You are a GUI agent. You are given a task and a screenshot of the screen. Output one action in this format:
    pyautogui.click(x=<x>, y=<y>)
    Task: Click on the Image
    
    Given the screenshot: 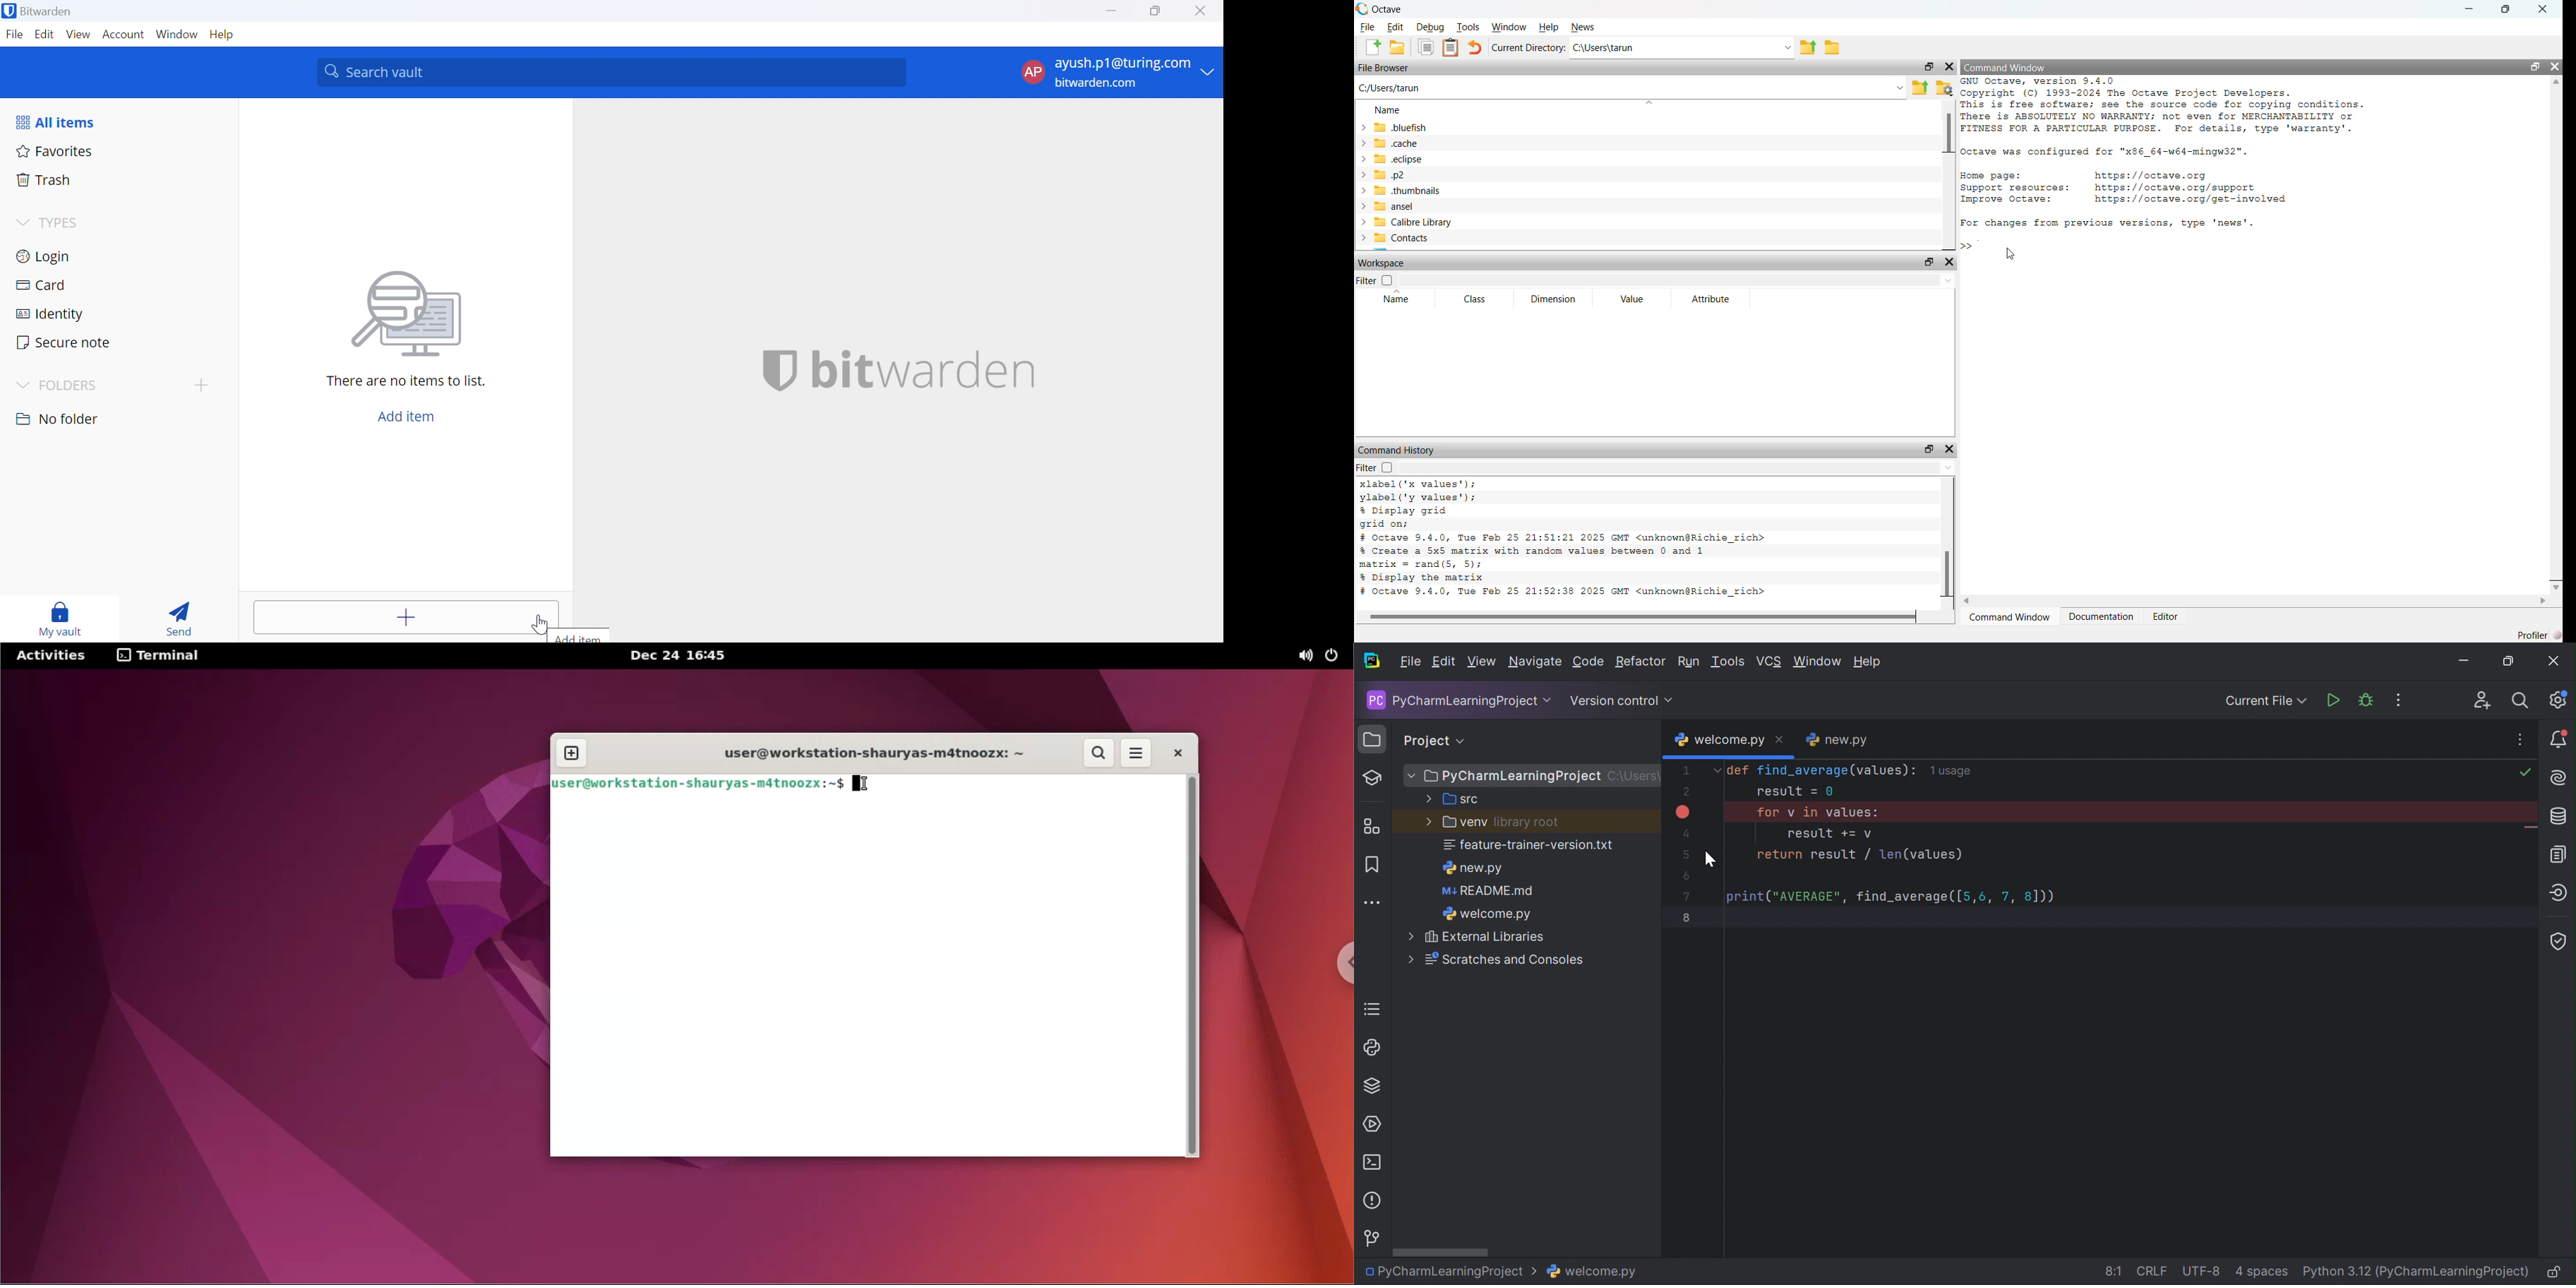 What is the action you would take?
    pyautogui.click(x=409, y=314)
    